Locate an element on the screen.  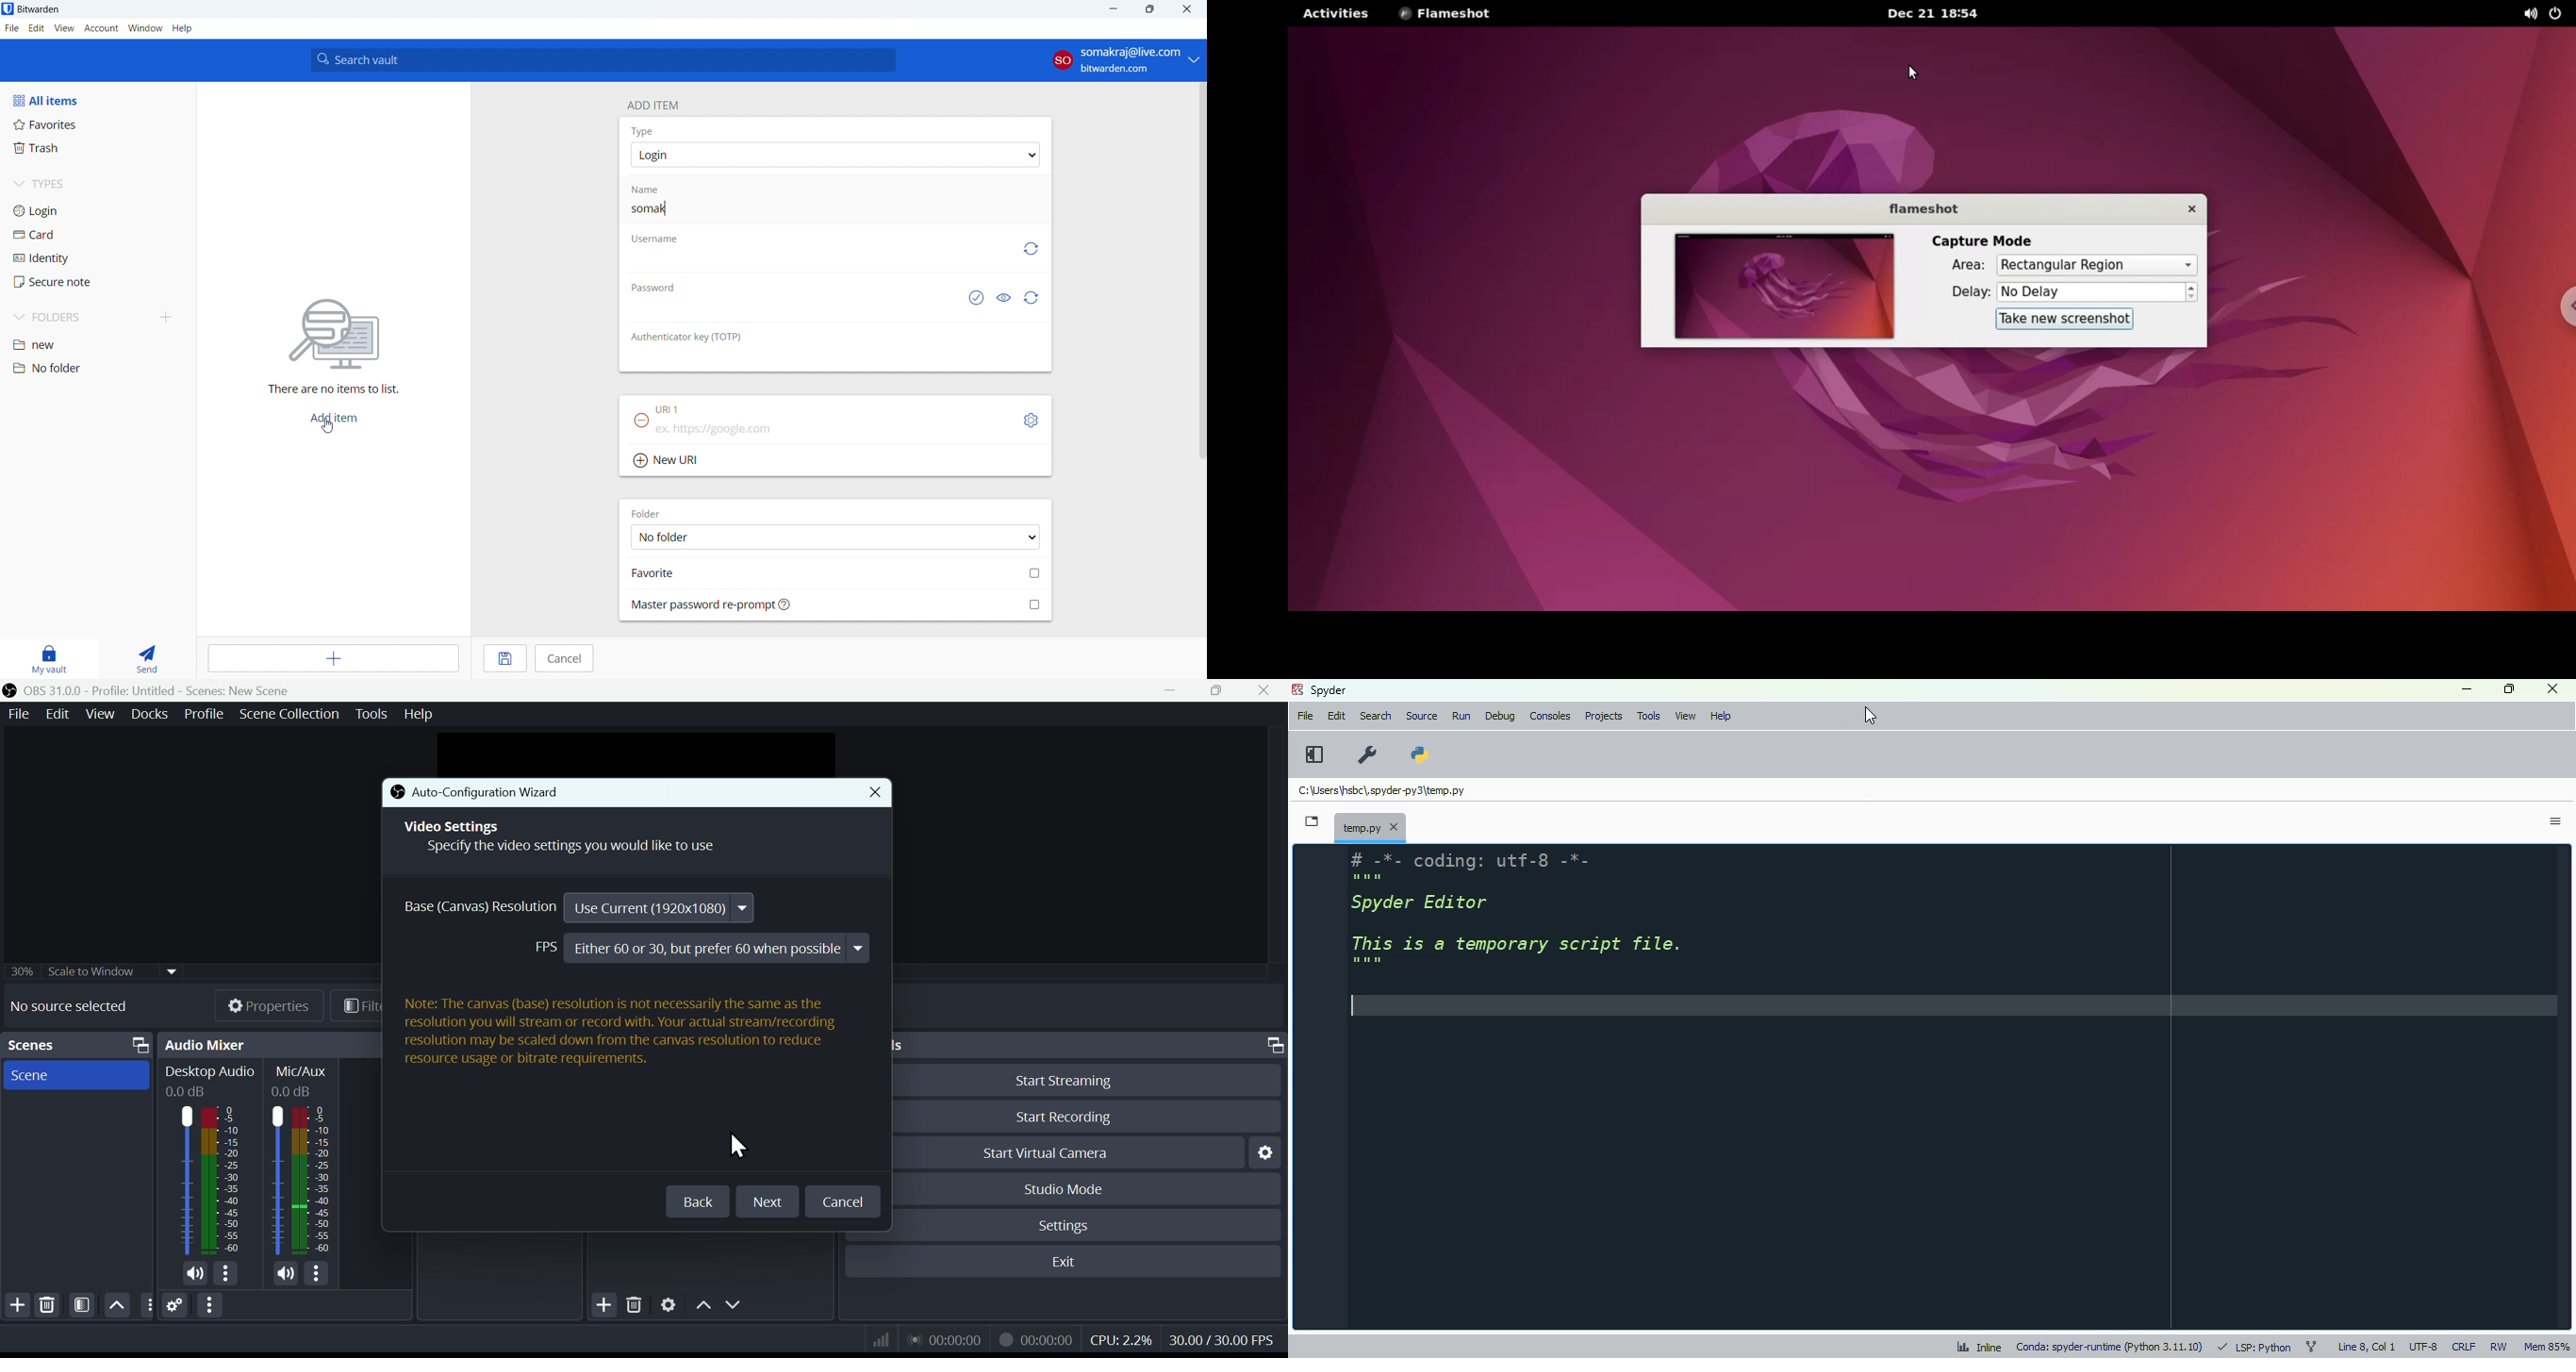
tools is located at coordinates (1649, 717).